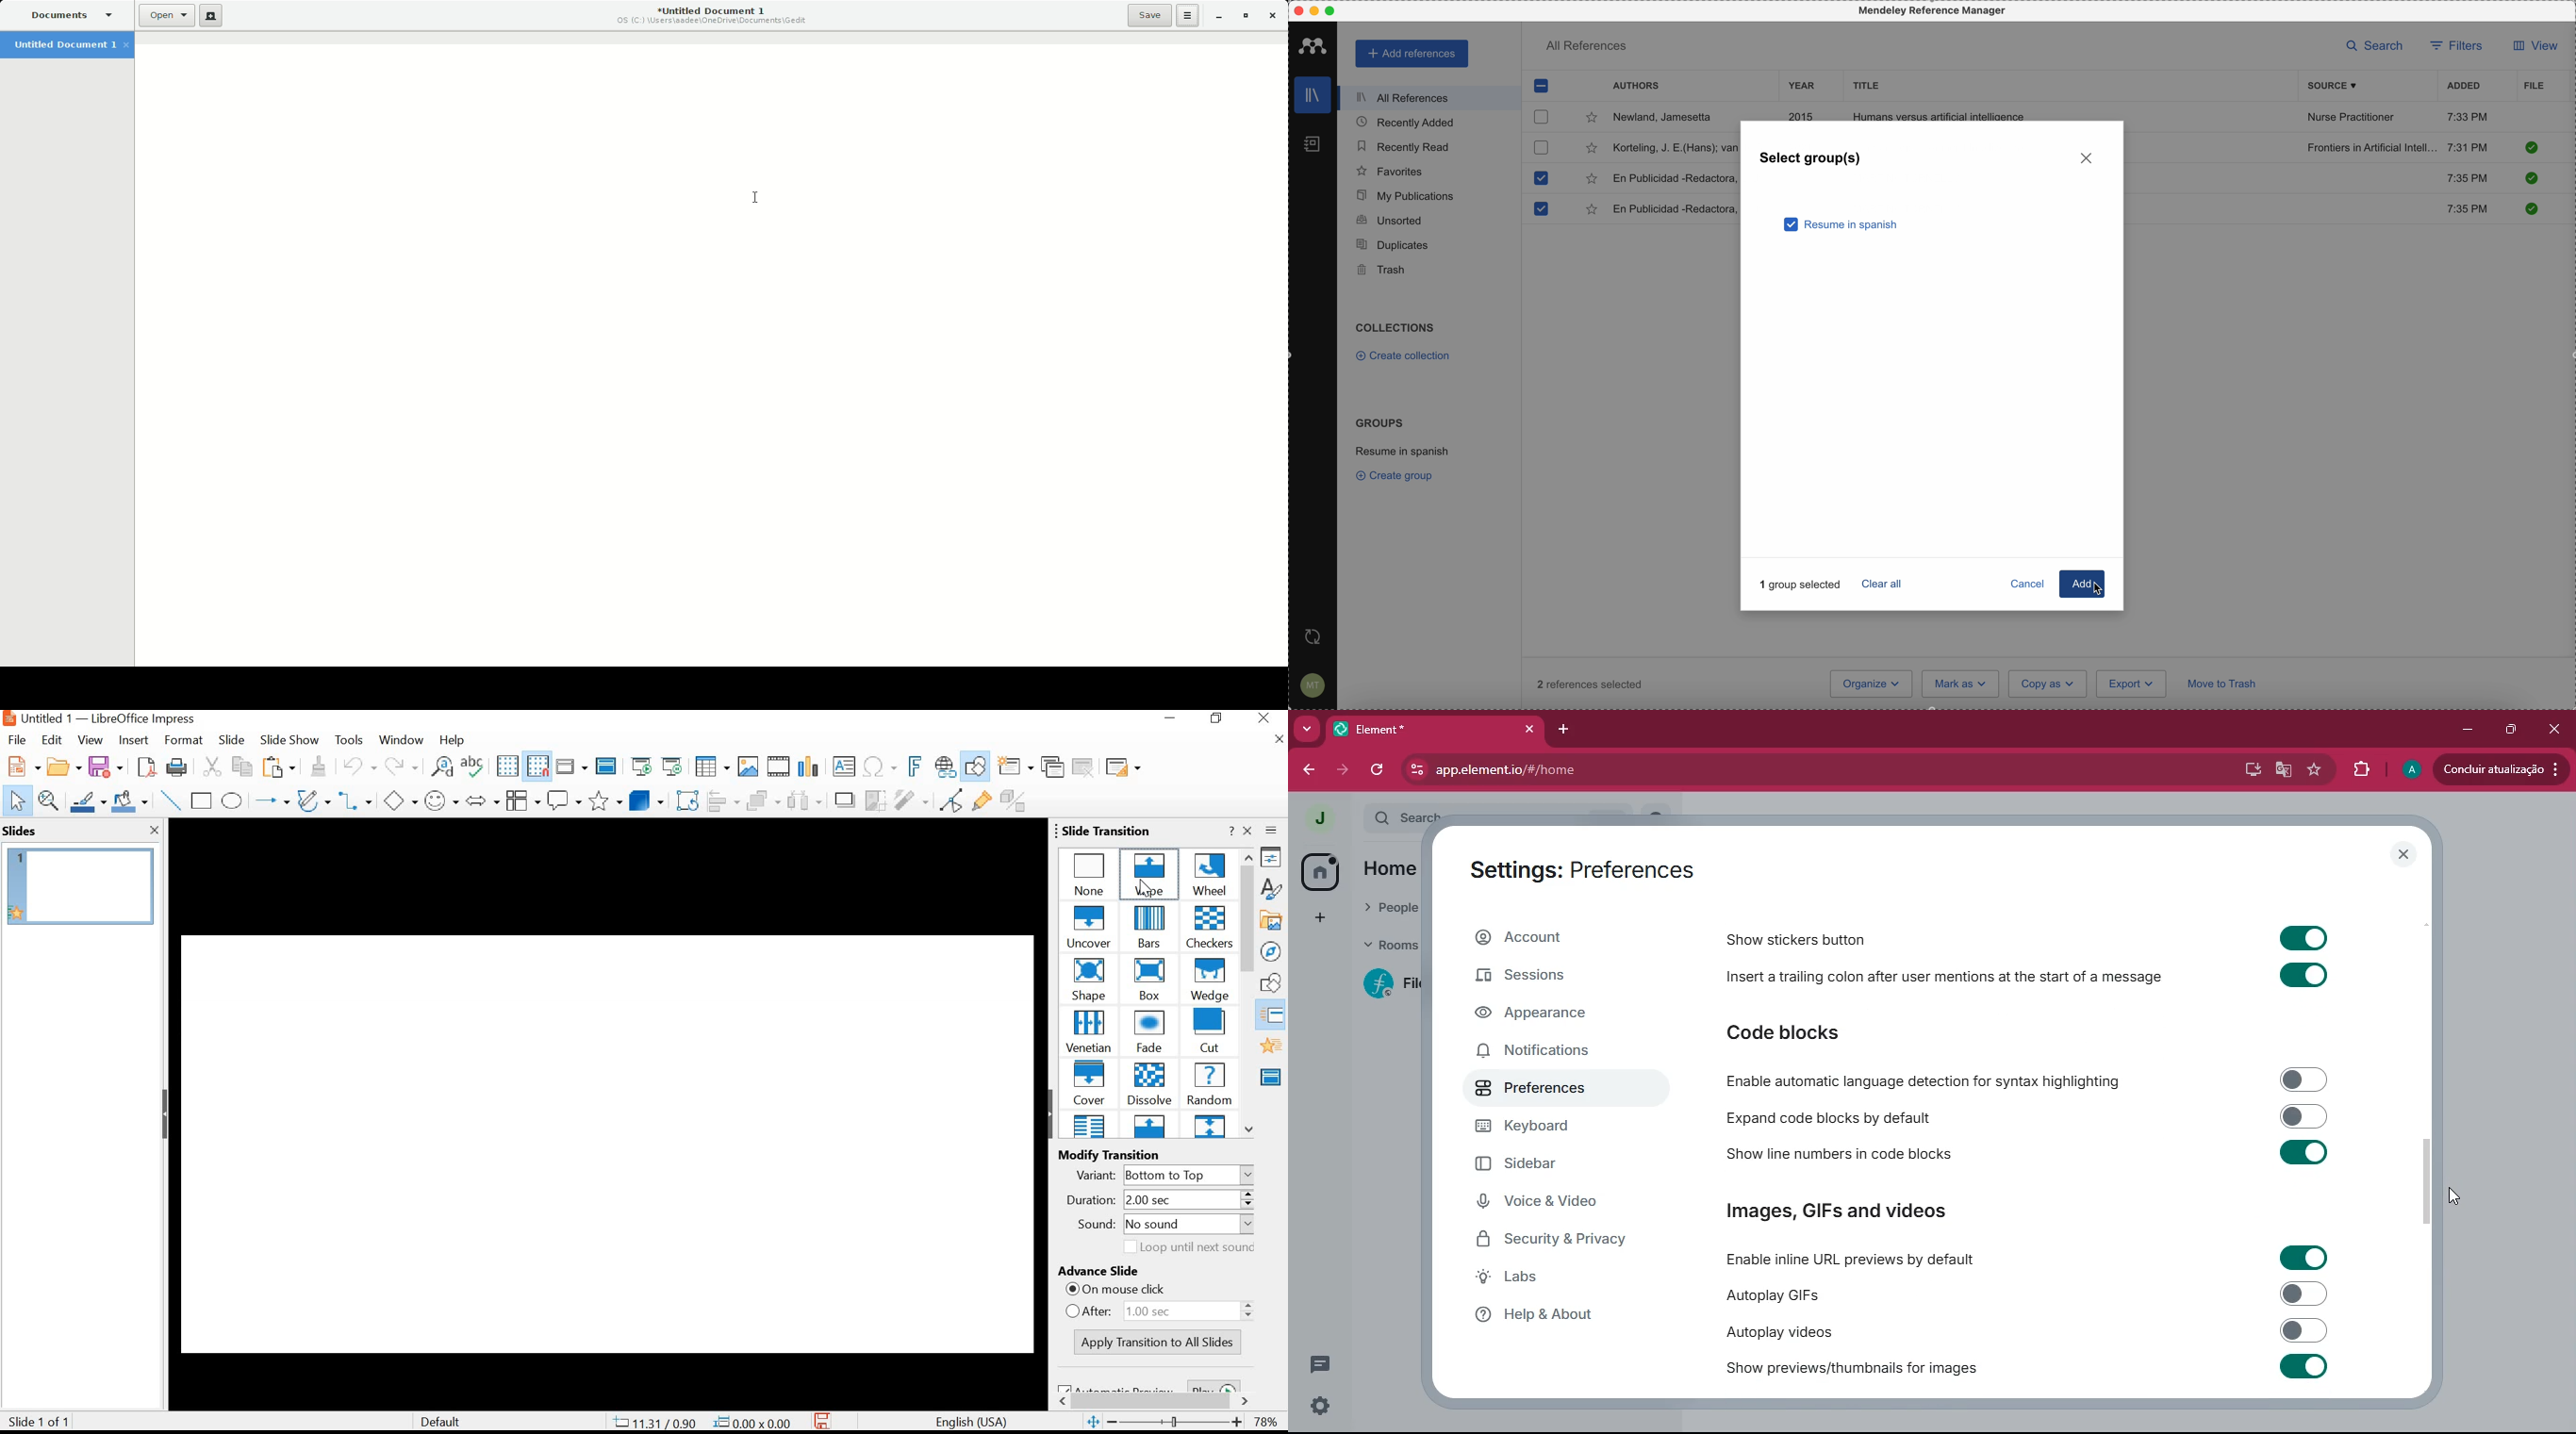 This screenshot has width=2576, height=1456. What do you see at coordinates (1389, 220) in the screenshot?
I see `unsorted` at bounding box center [1389, 220].